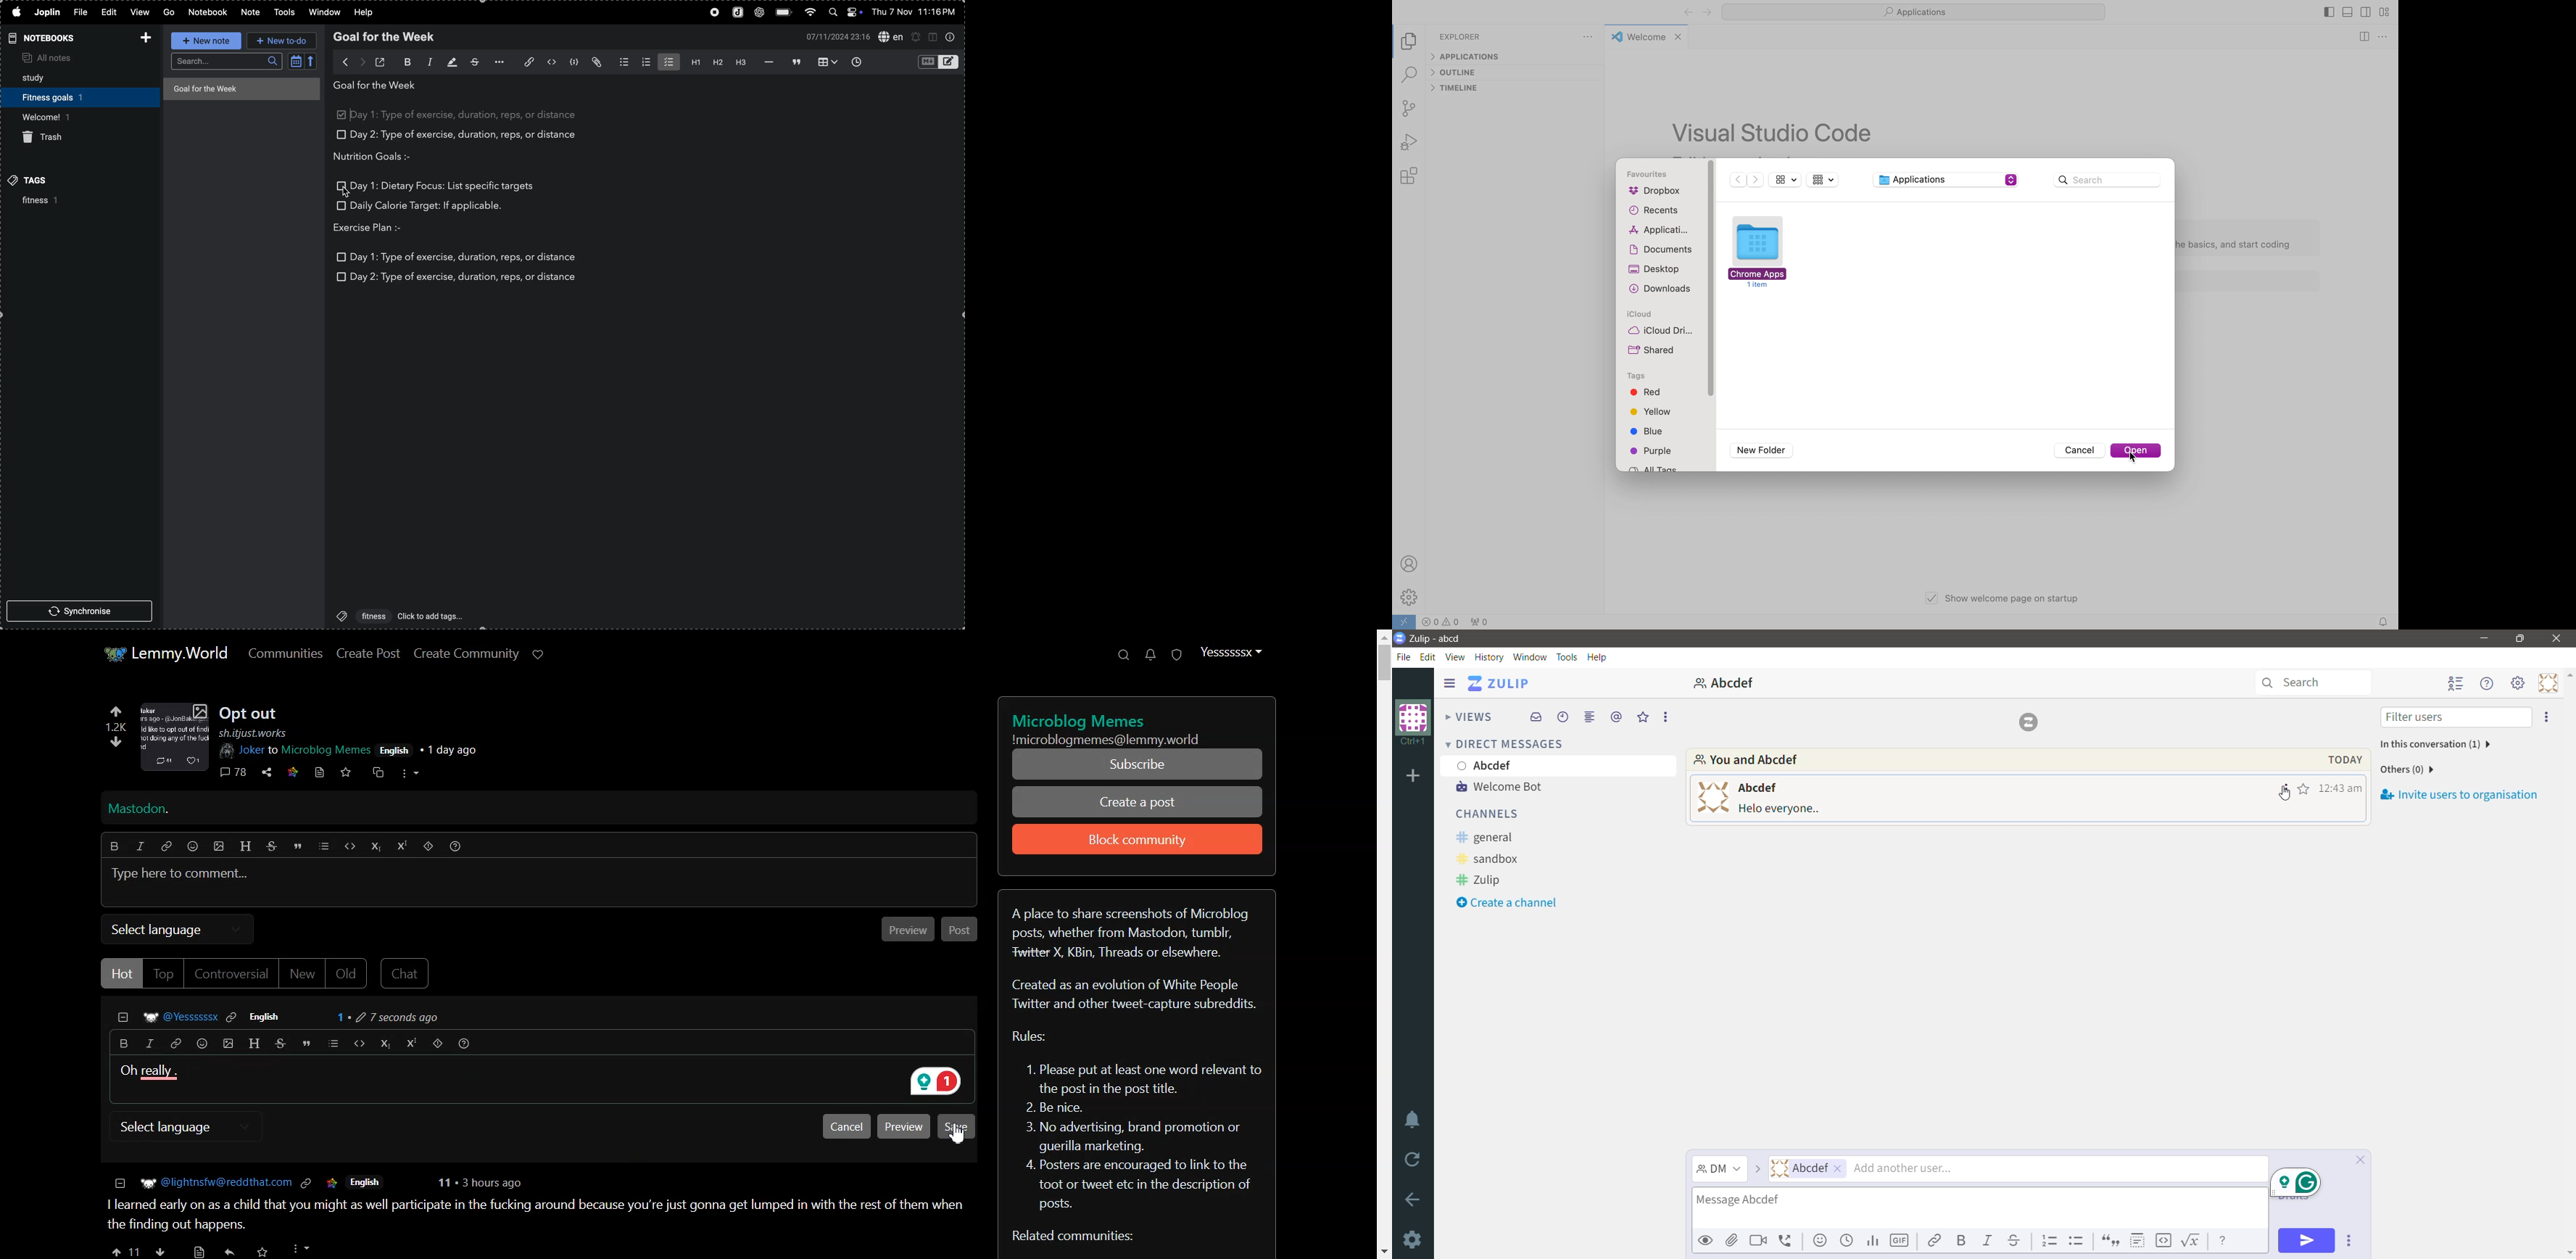  I want to click on Upload files, so click(1732, 1240).